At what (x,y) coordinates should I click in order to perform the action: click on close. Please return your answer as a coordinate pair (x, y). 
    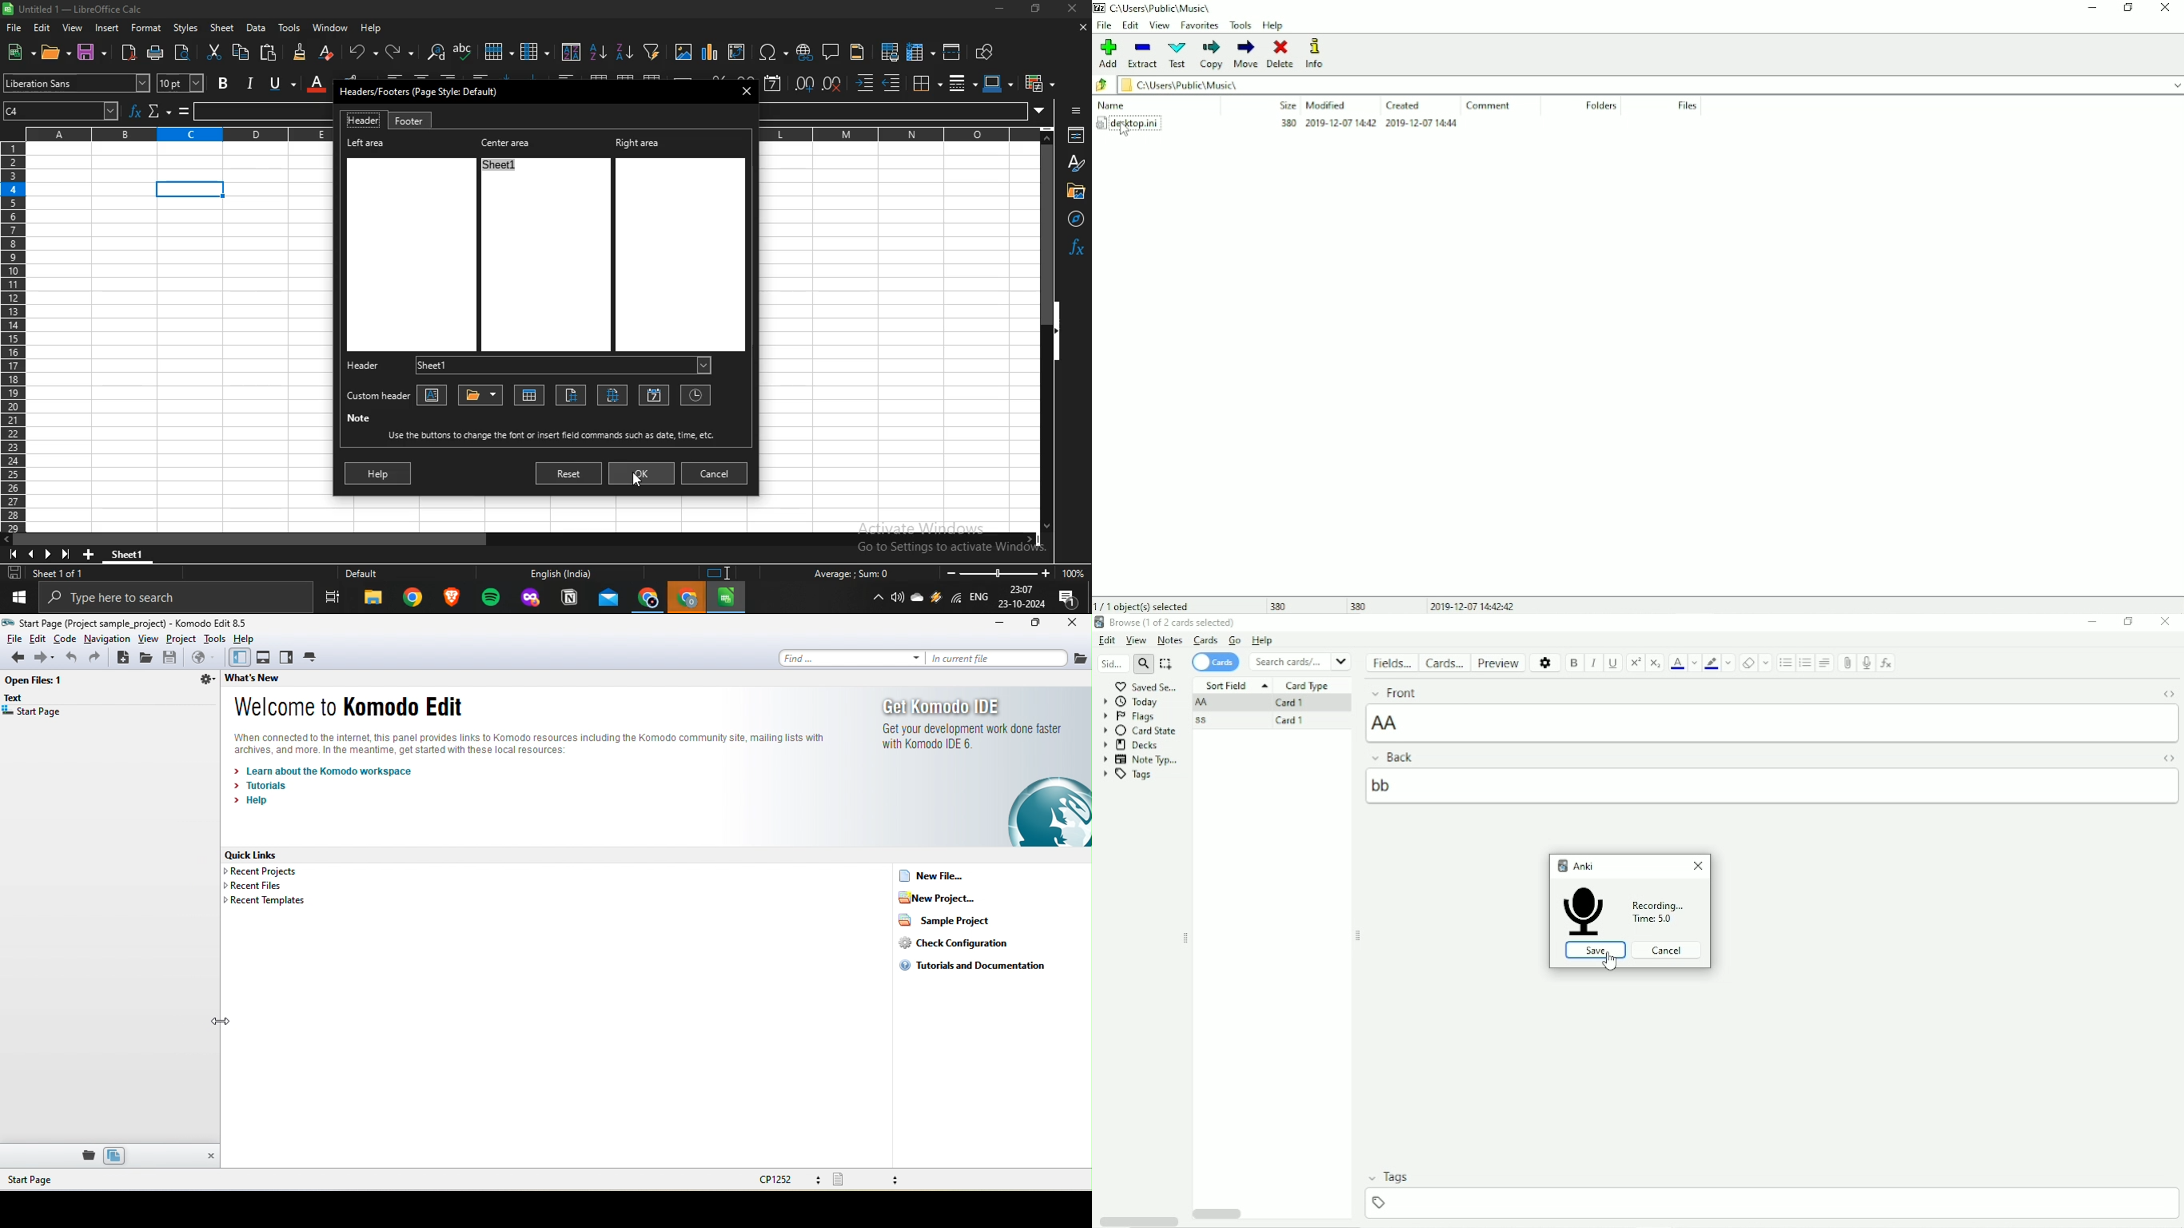
    Looking at the image, I should click on (748, 93).